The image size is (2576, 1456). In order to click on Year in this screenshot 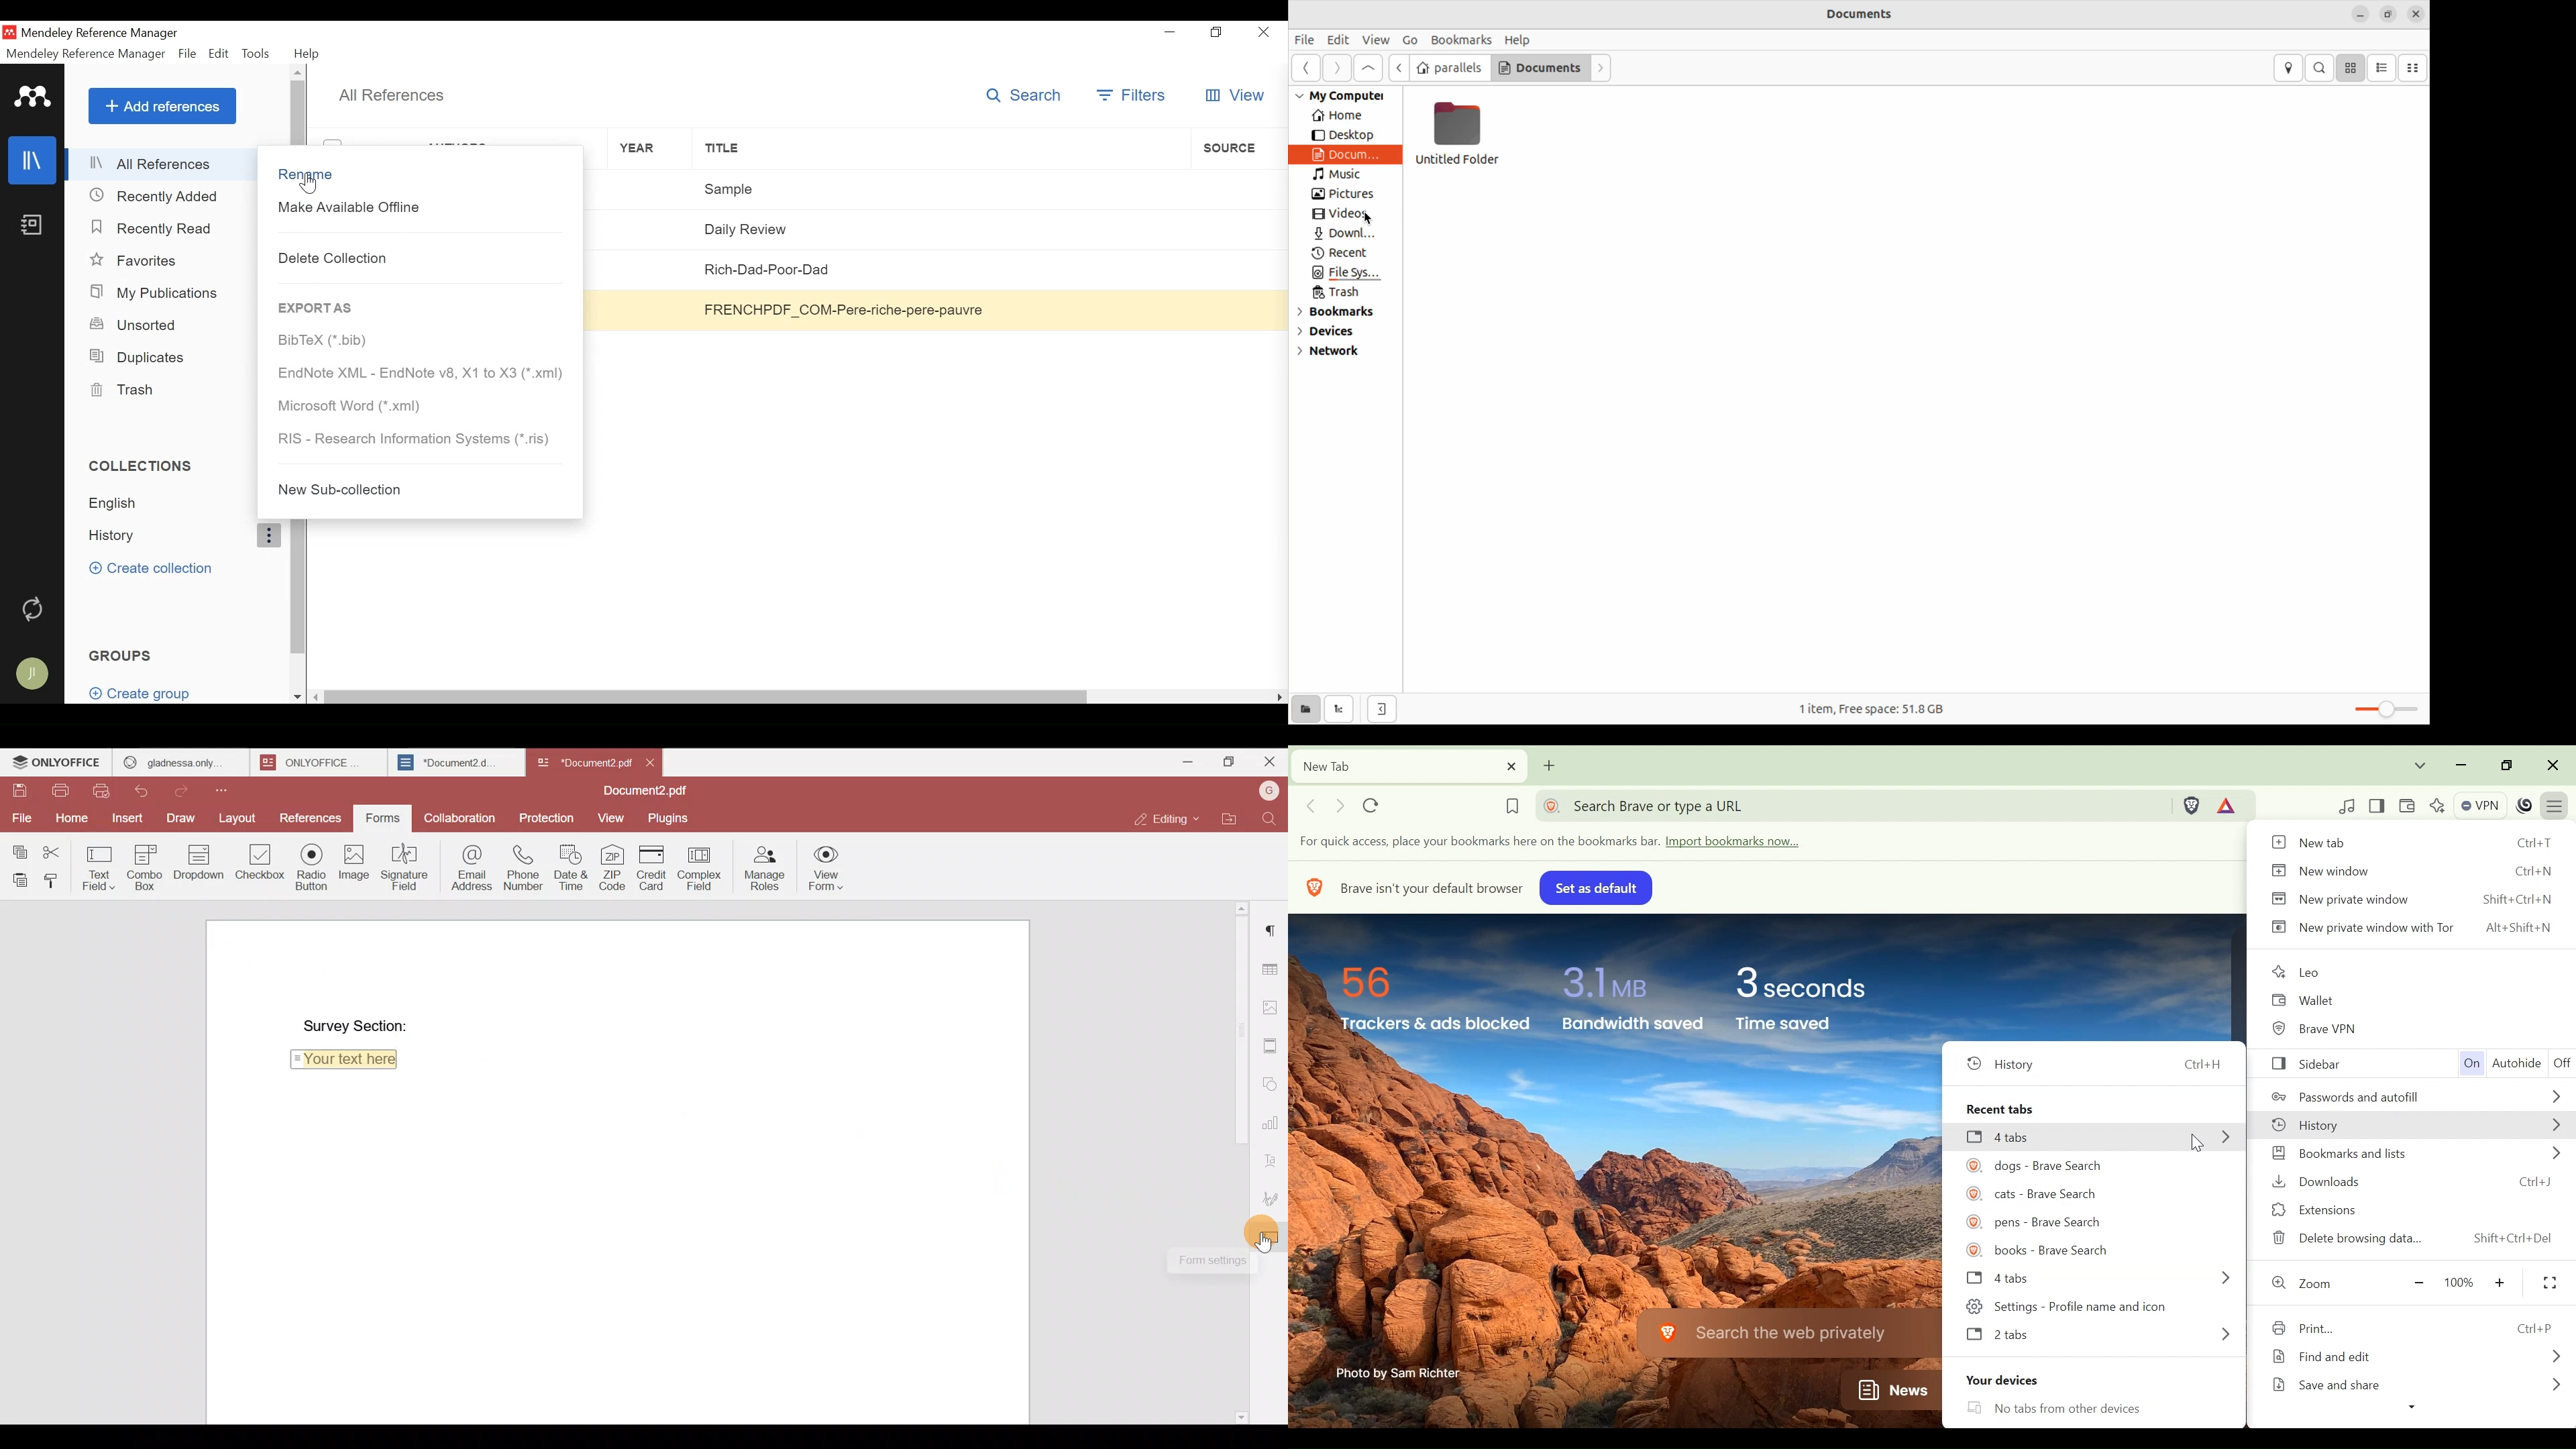, I will do `click(653, 309)`.